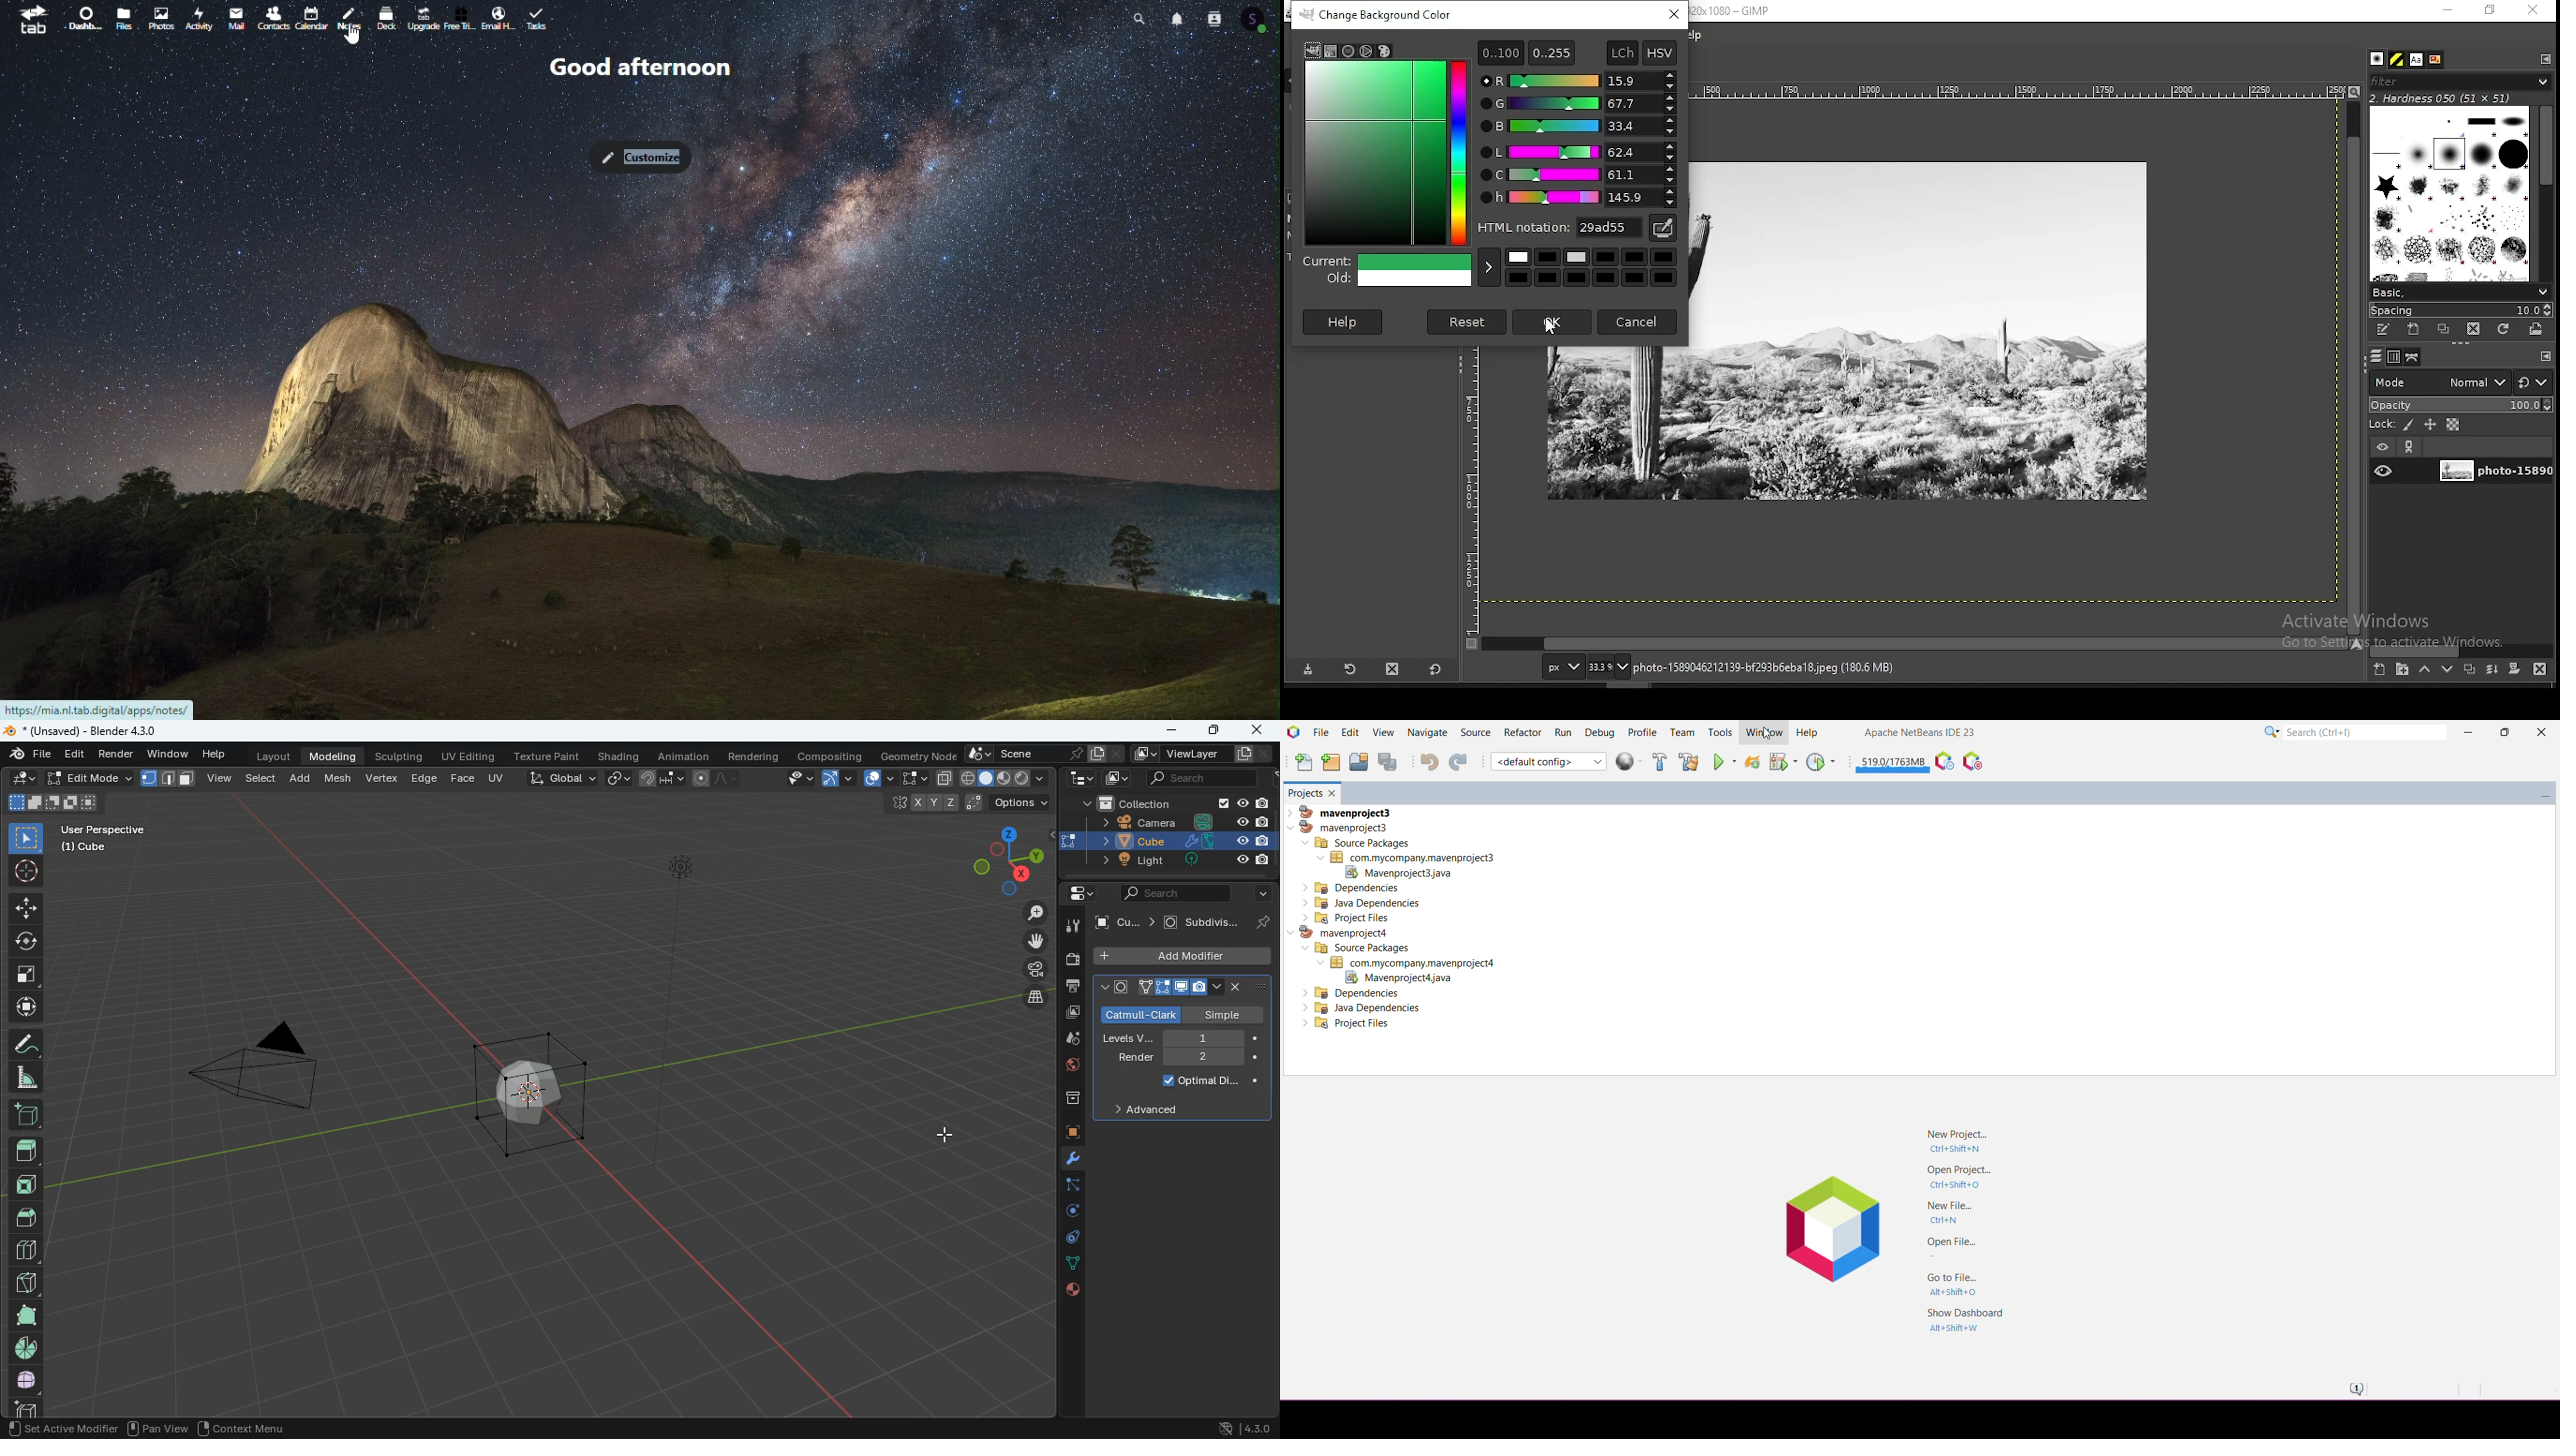  I want to click on reload tool preset, so click(1352, 668).